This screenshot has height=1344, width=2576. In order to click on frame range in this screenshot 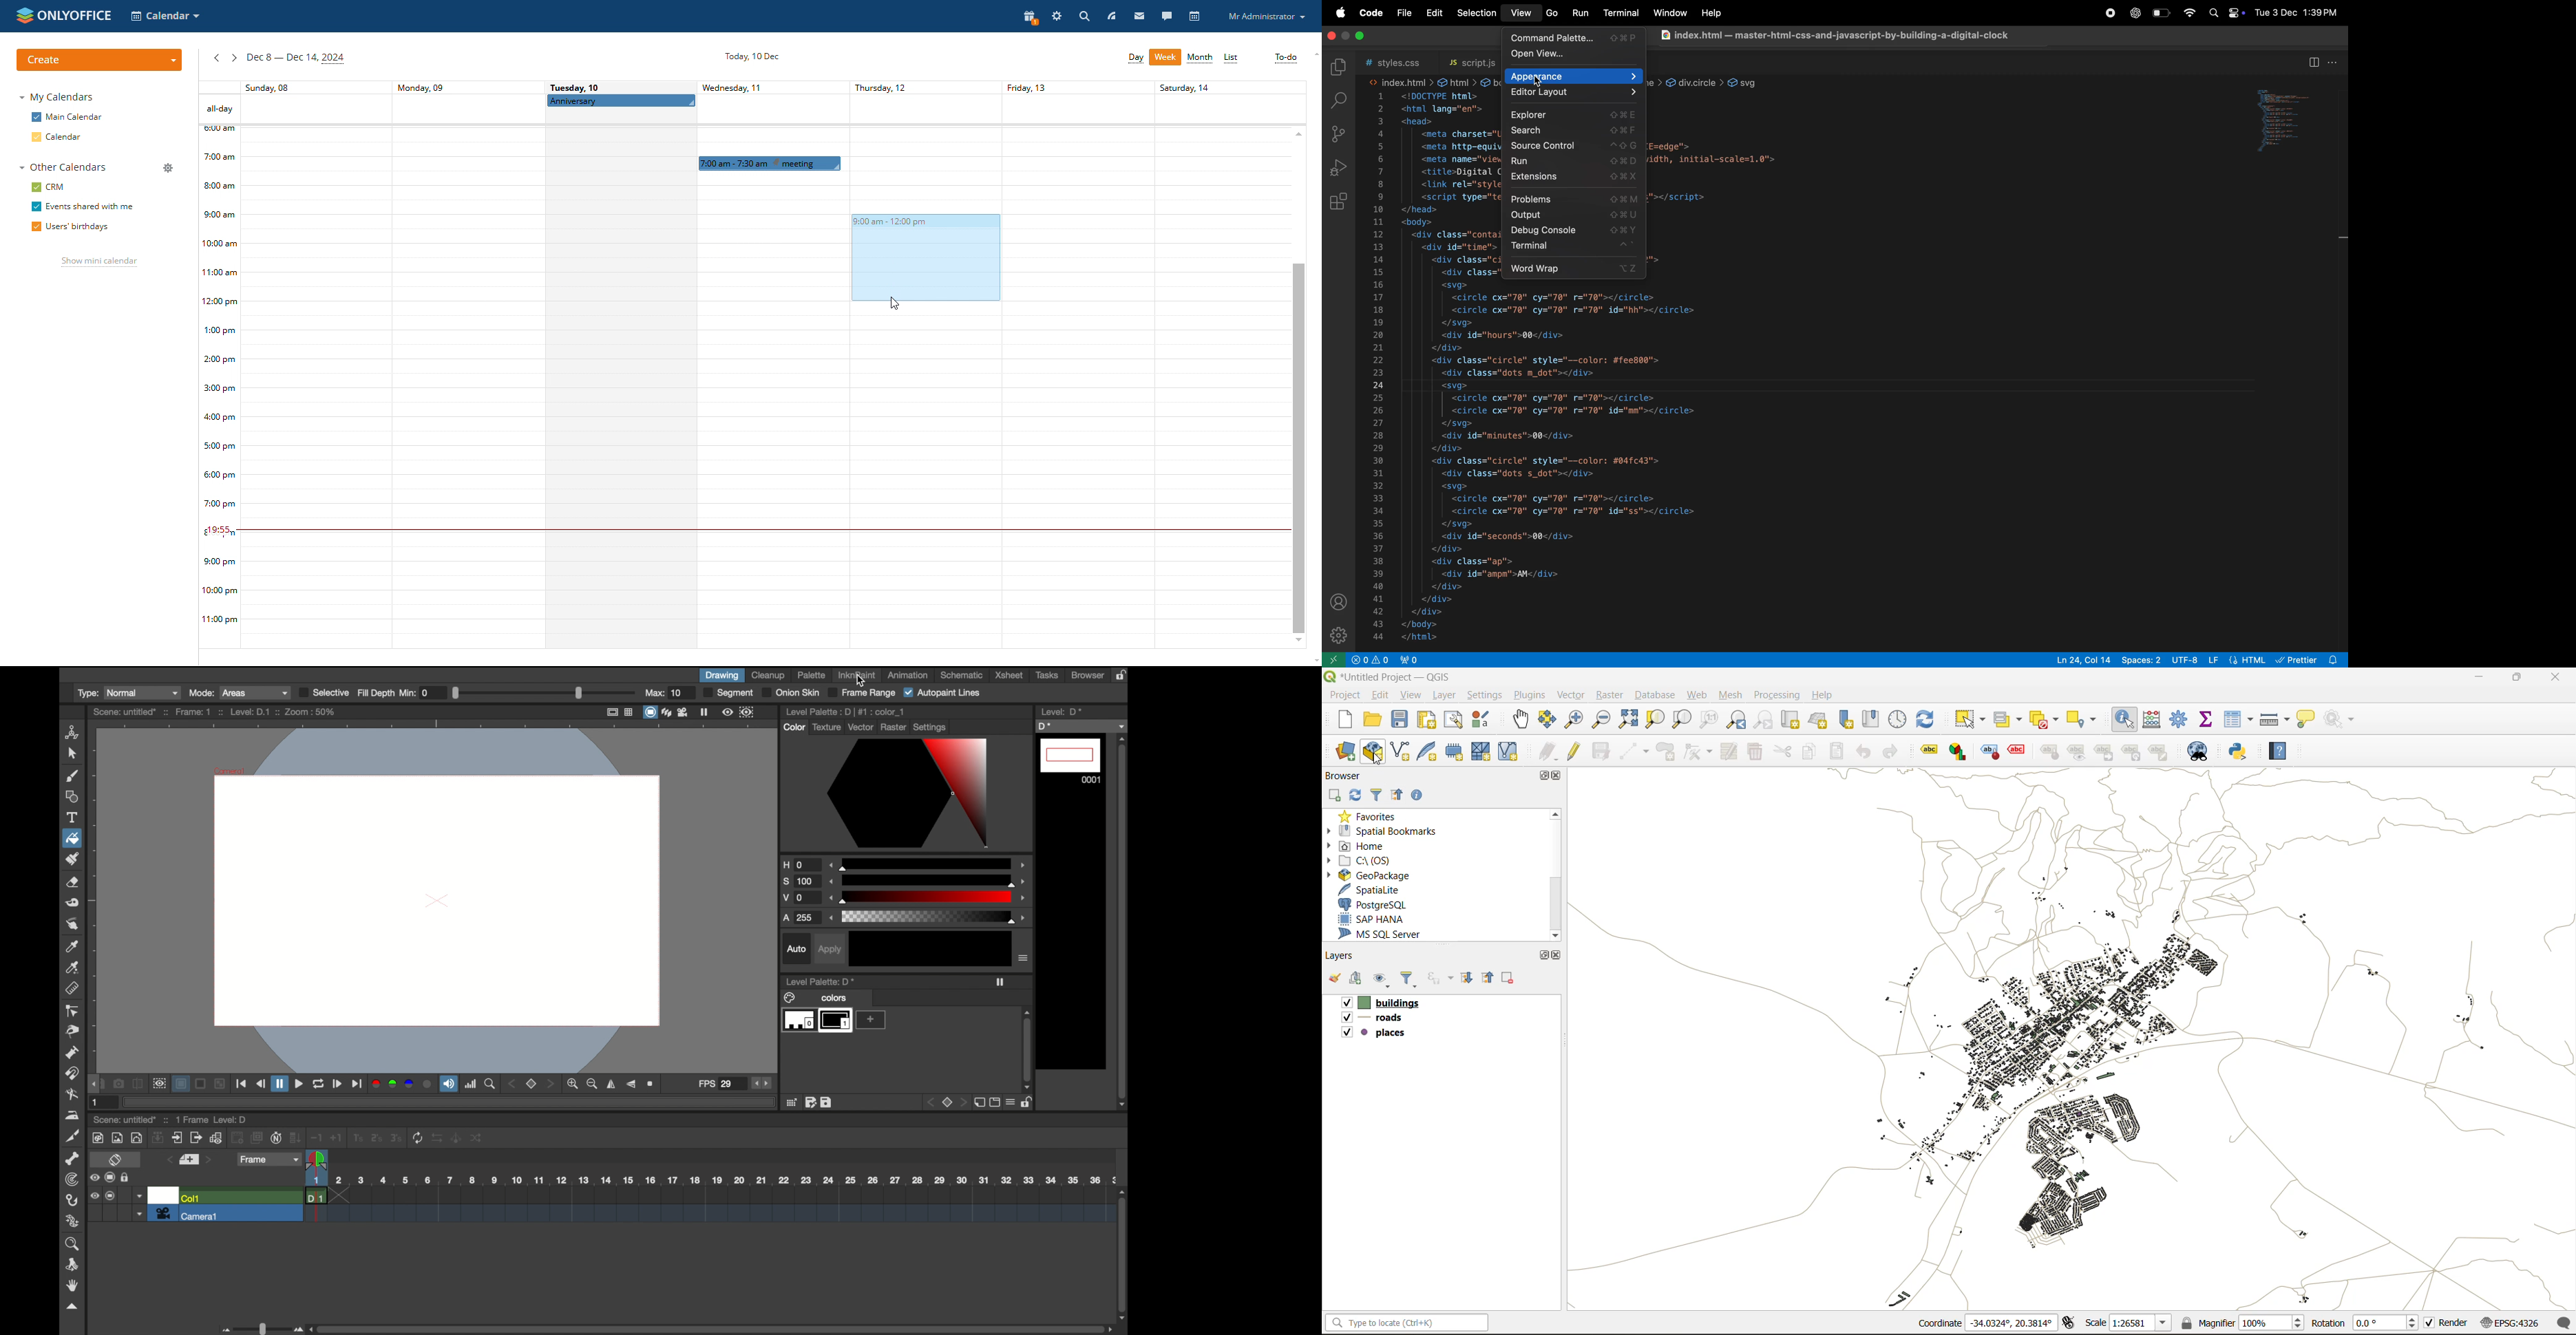, I will do `click(863, 693)`.